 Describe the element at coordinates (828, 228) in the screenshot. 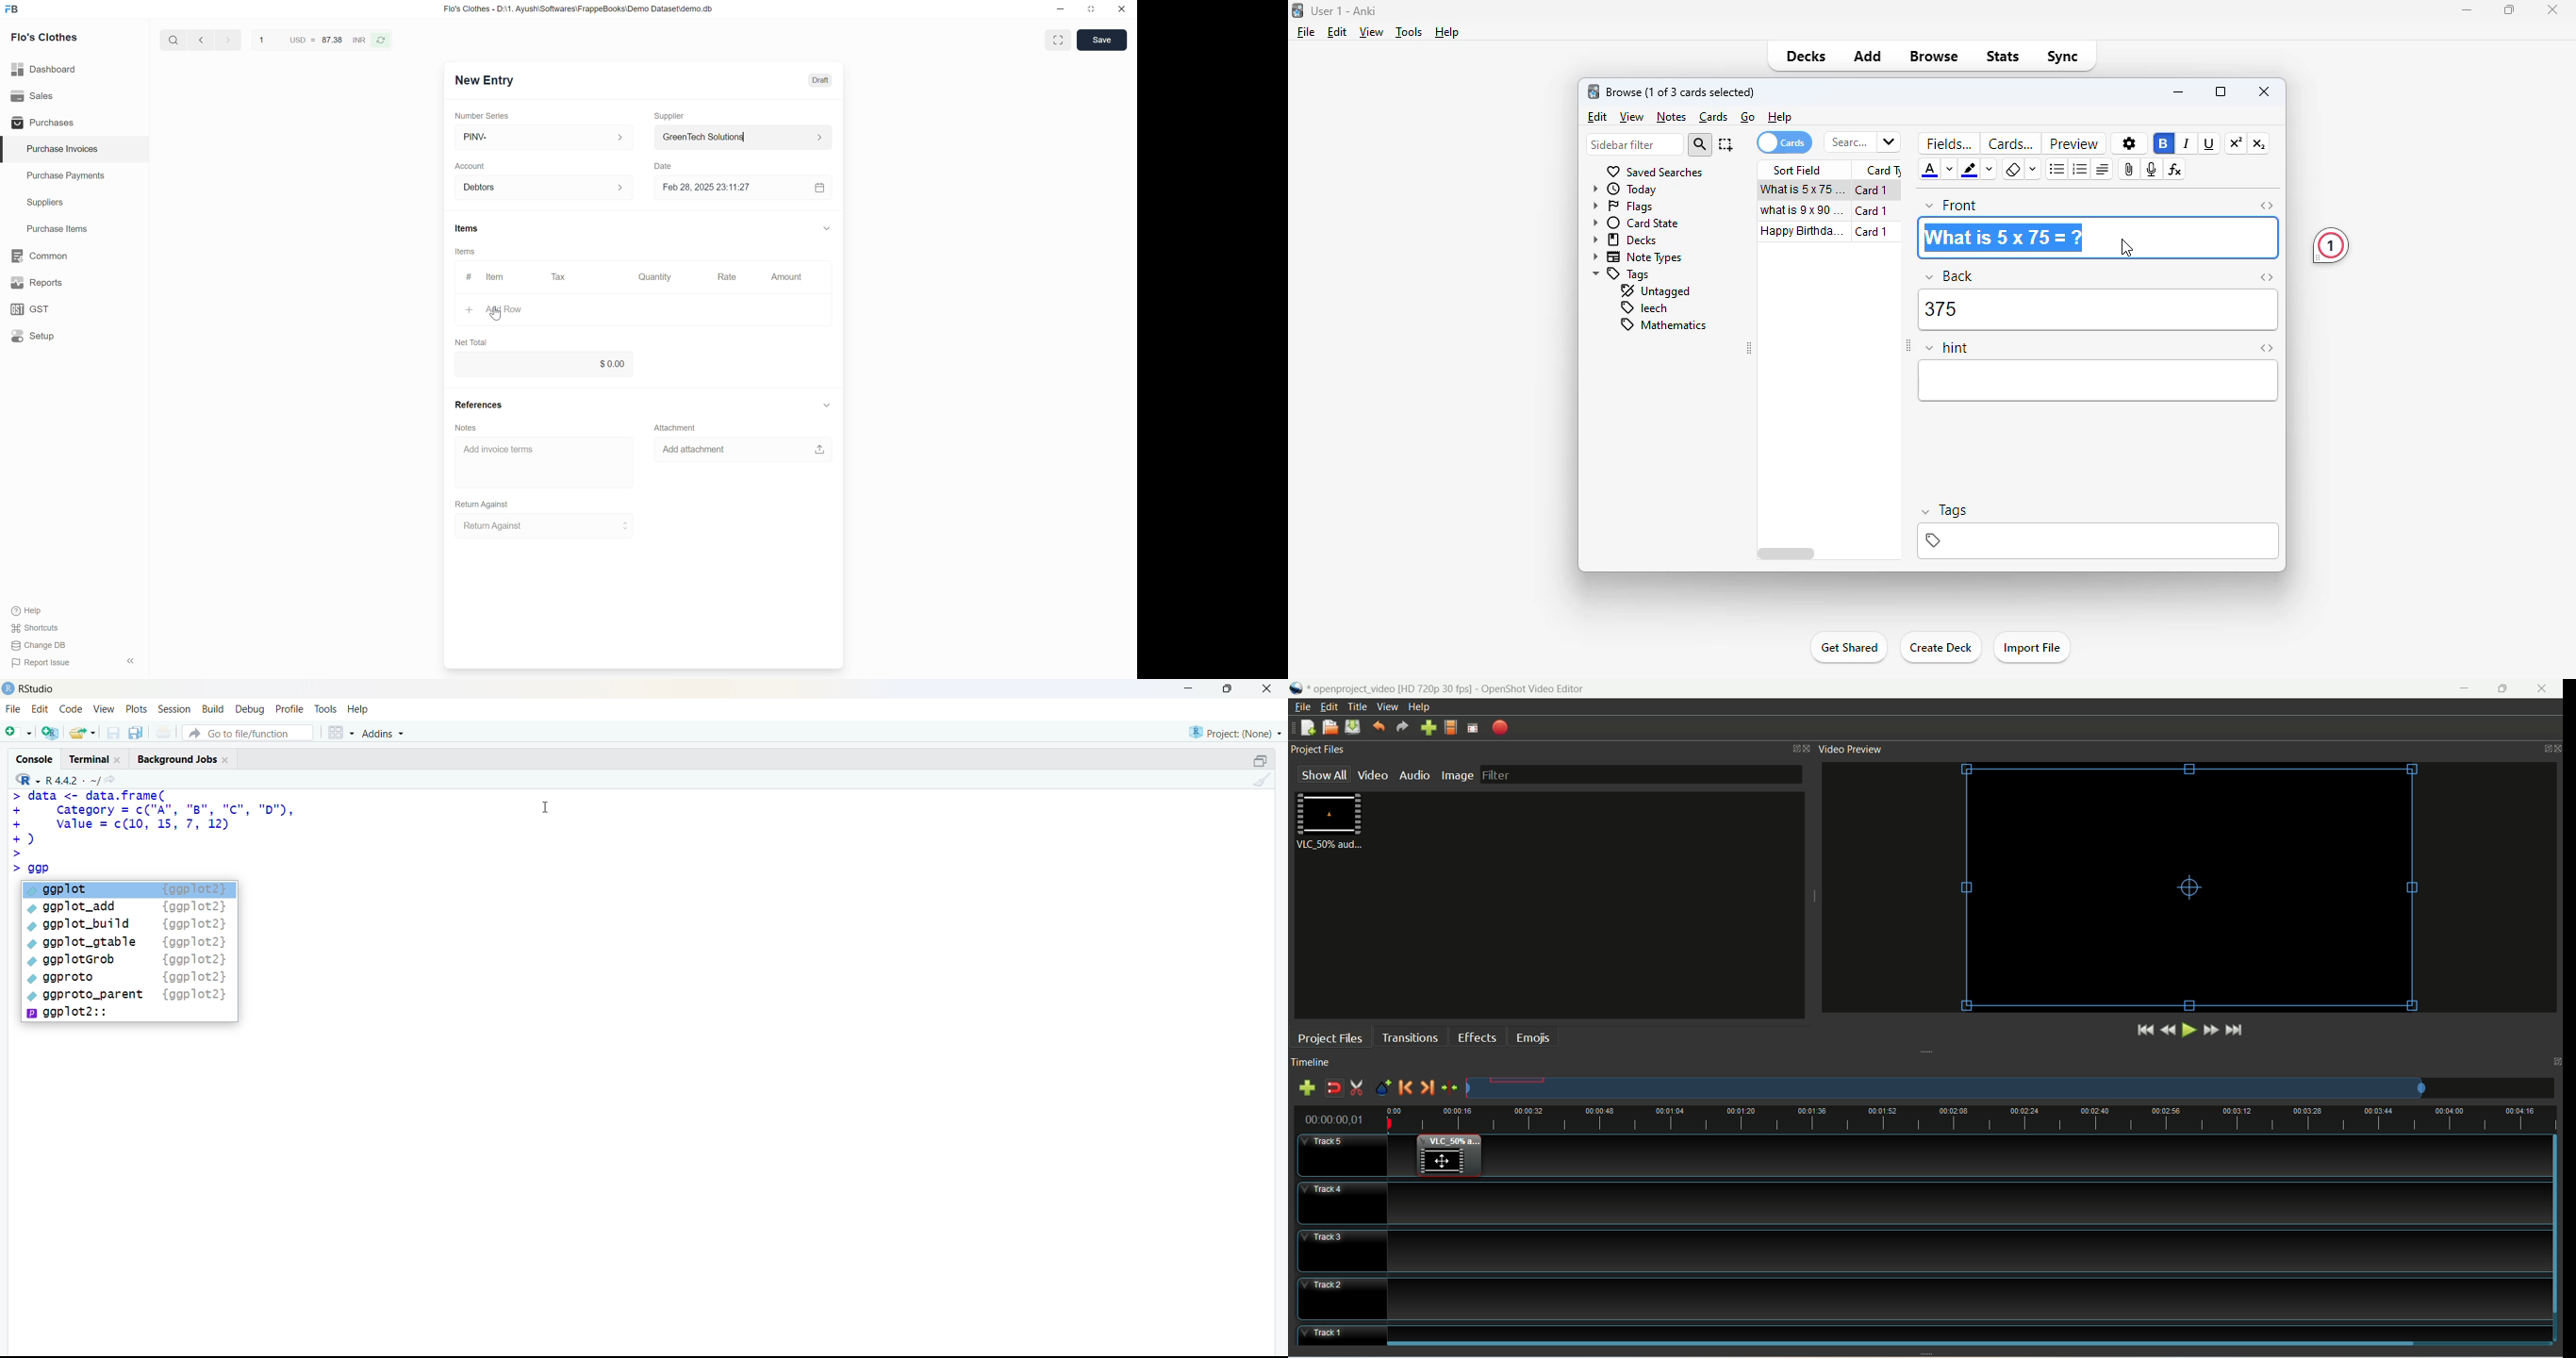

I see `Collapse` at that location.